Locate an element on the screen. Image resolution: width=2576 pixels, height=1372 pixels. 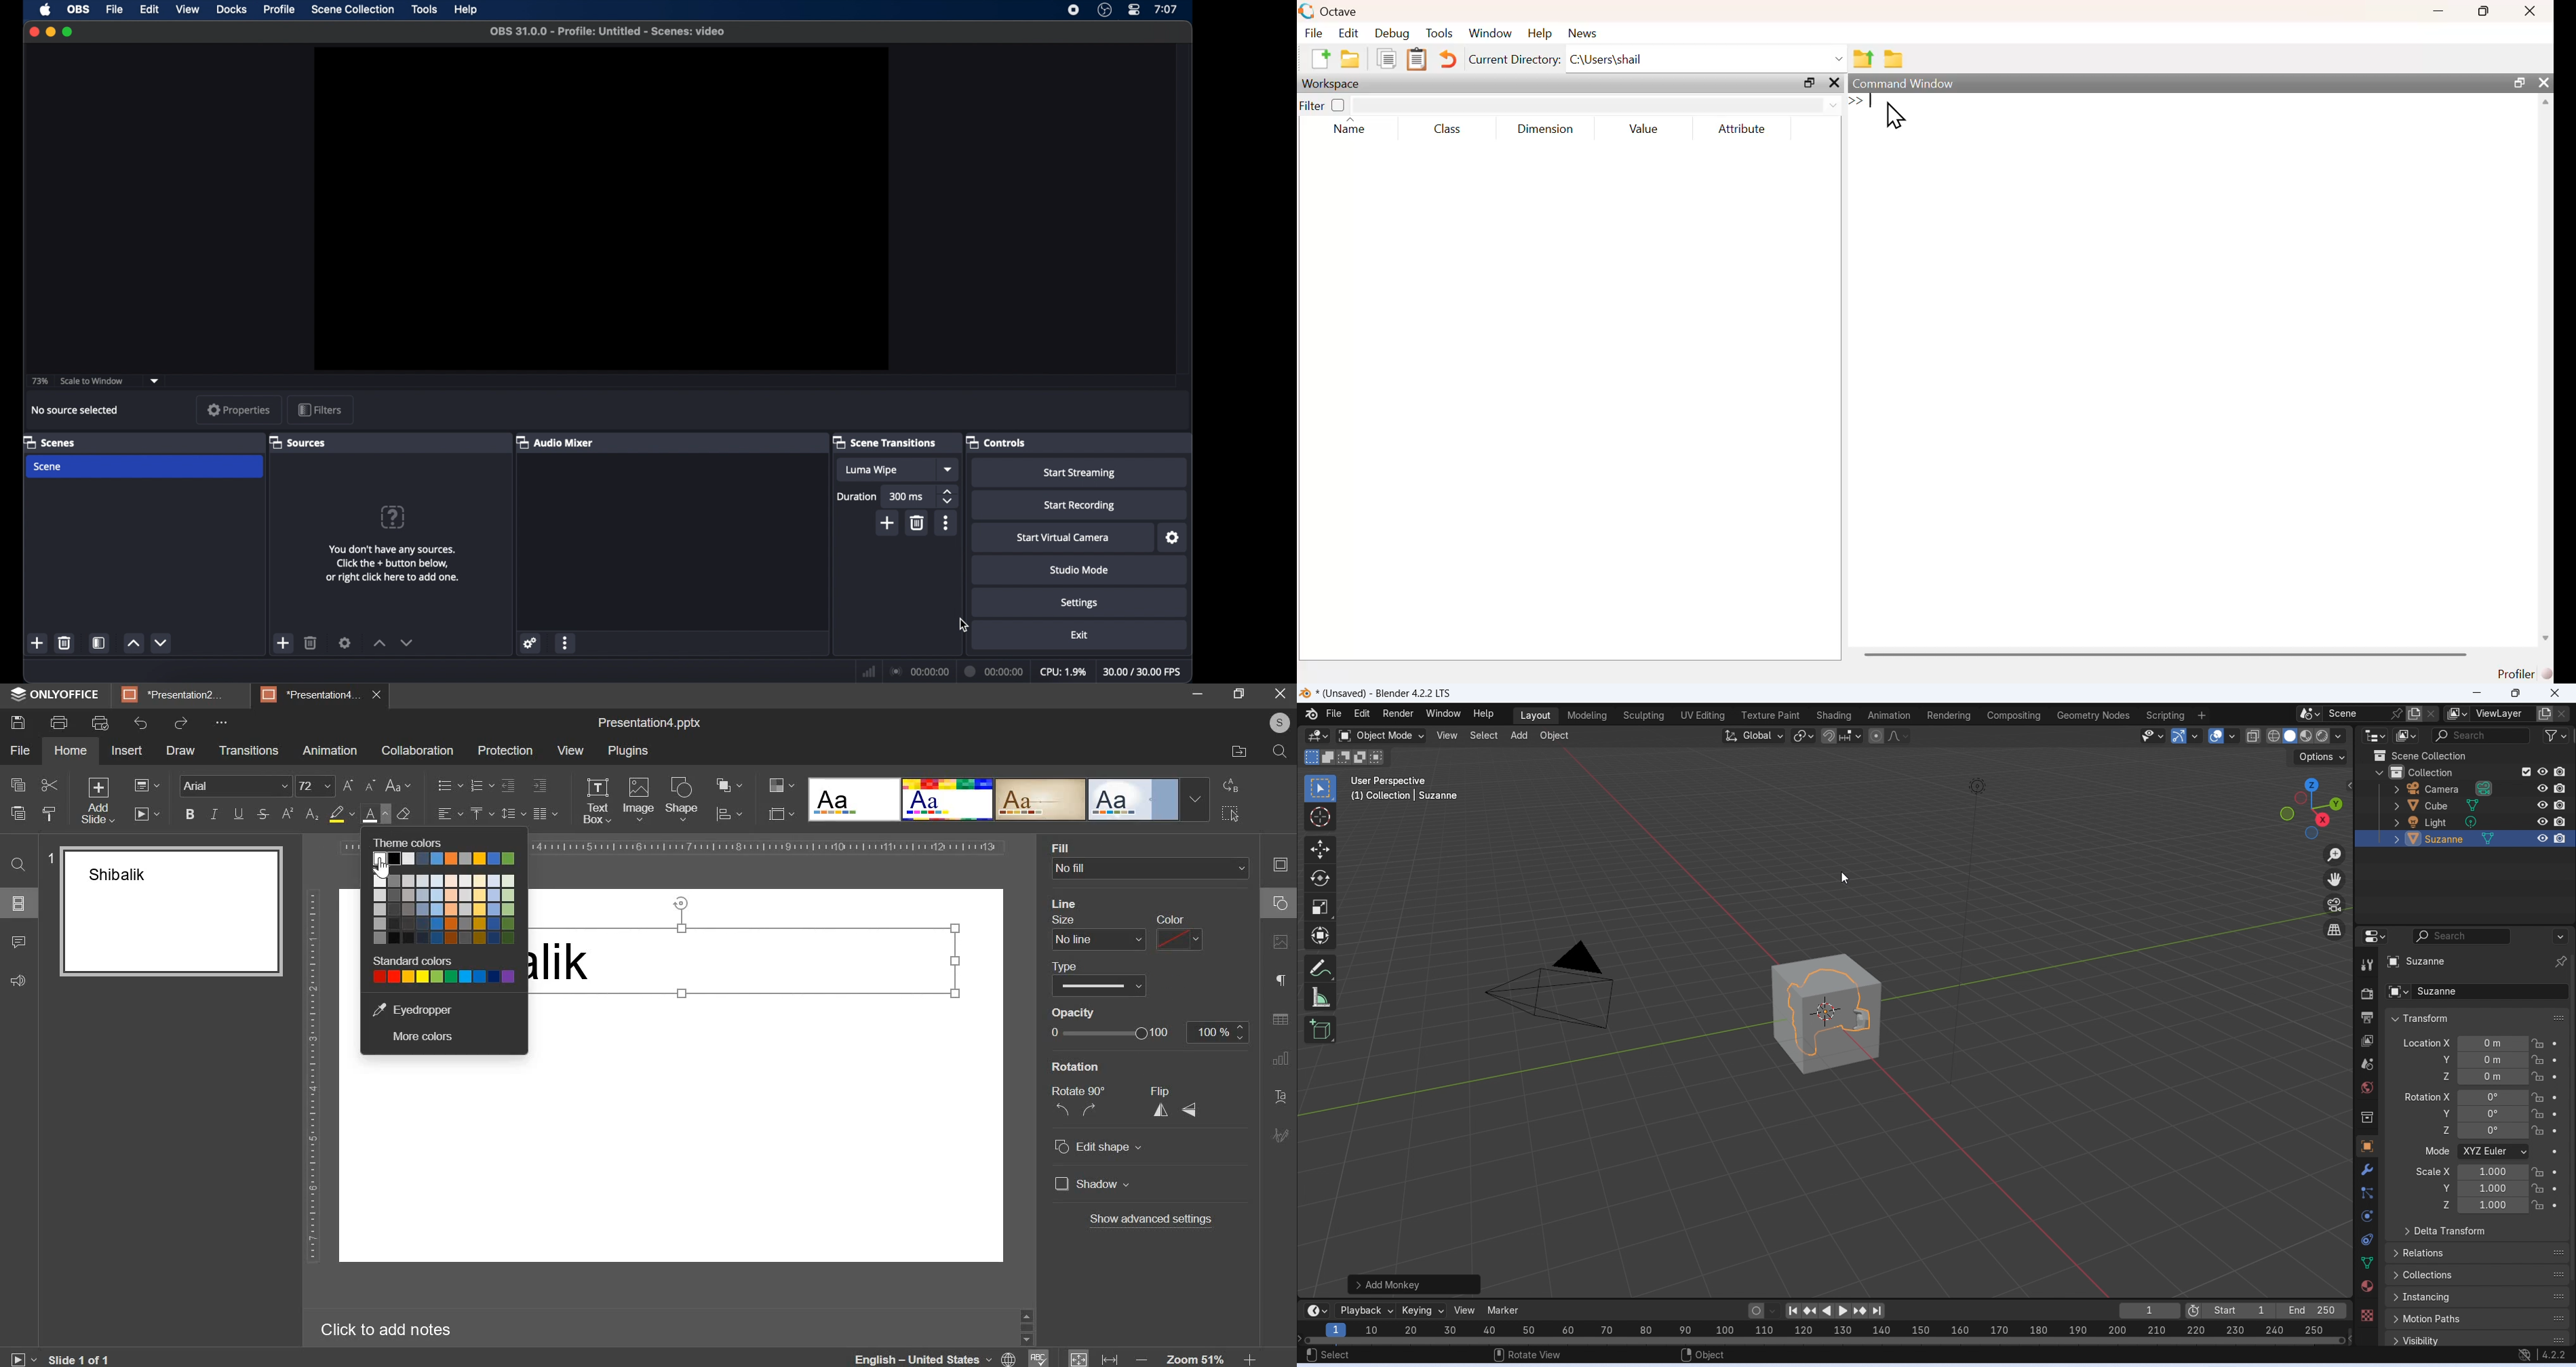
proportional editing fall off is located at coordinates (1899, 735).